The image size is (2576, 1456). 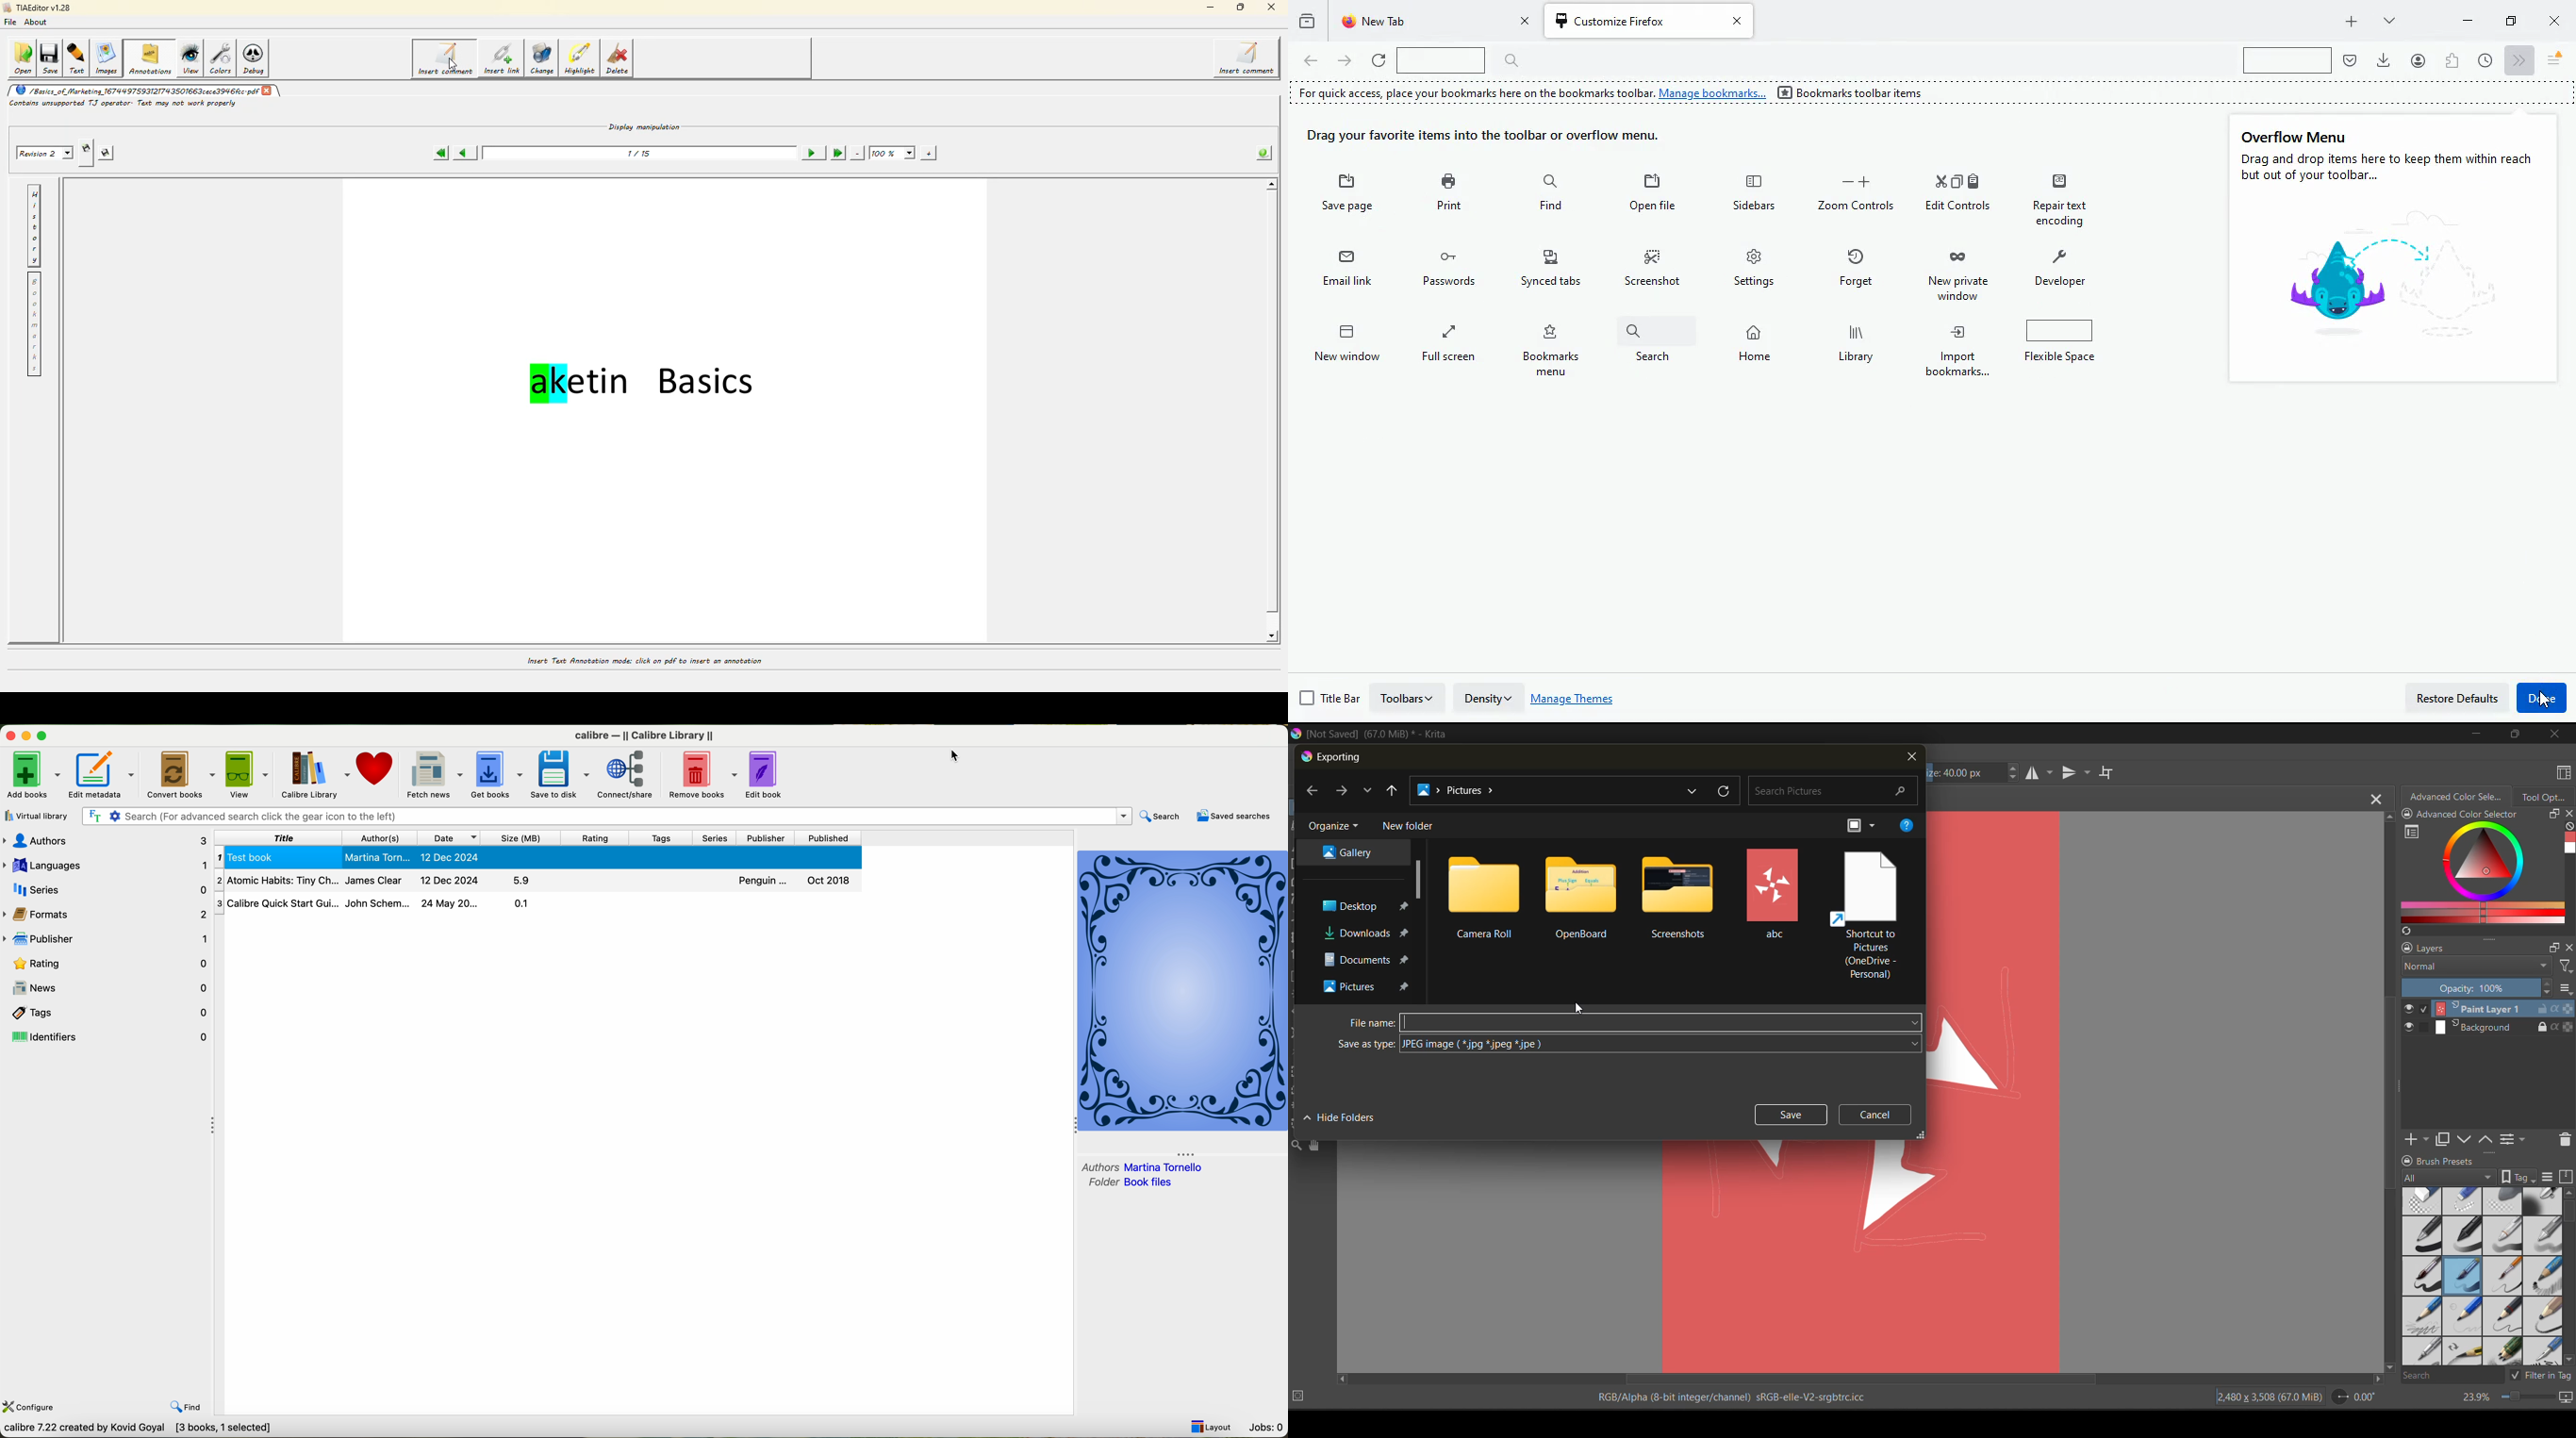 I want to click on float docker, so click(x=2554, y=815).